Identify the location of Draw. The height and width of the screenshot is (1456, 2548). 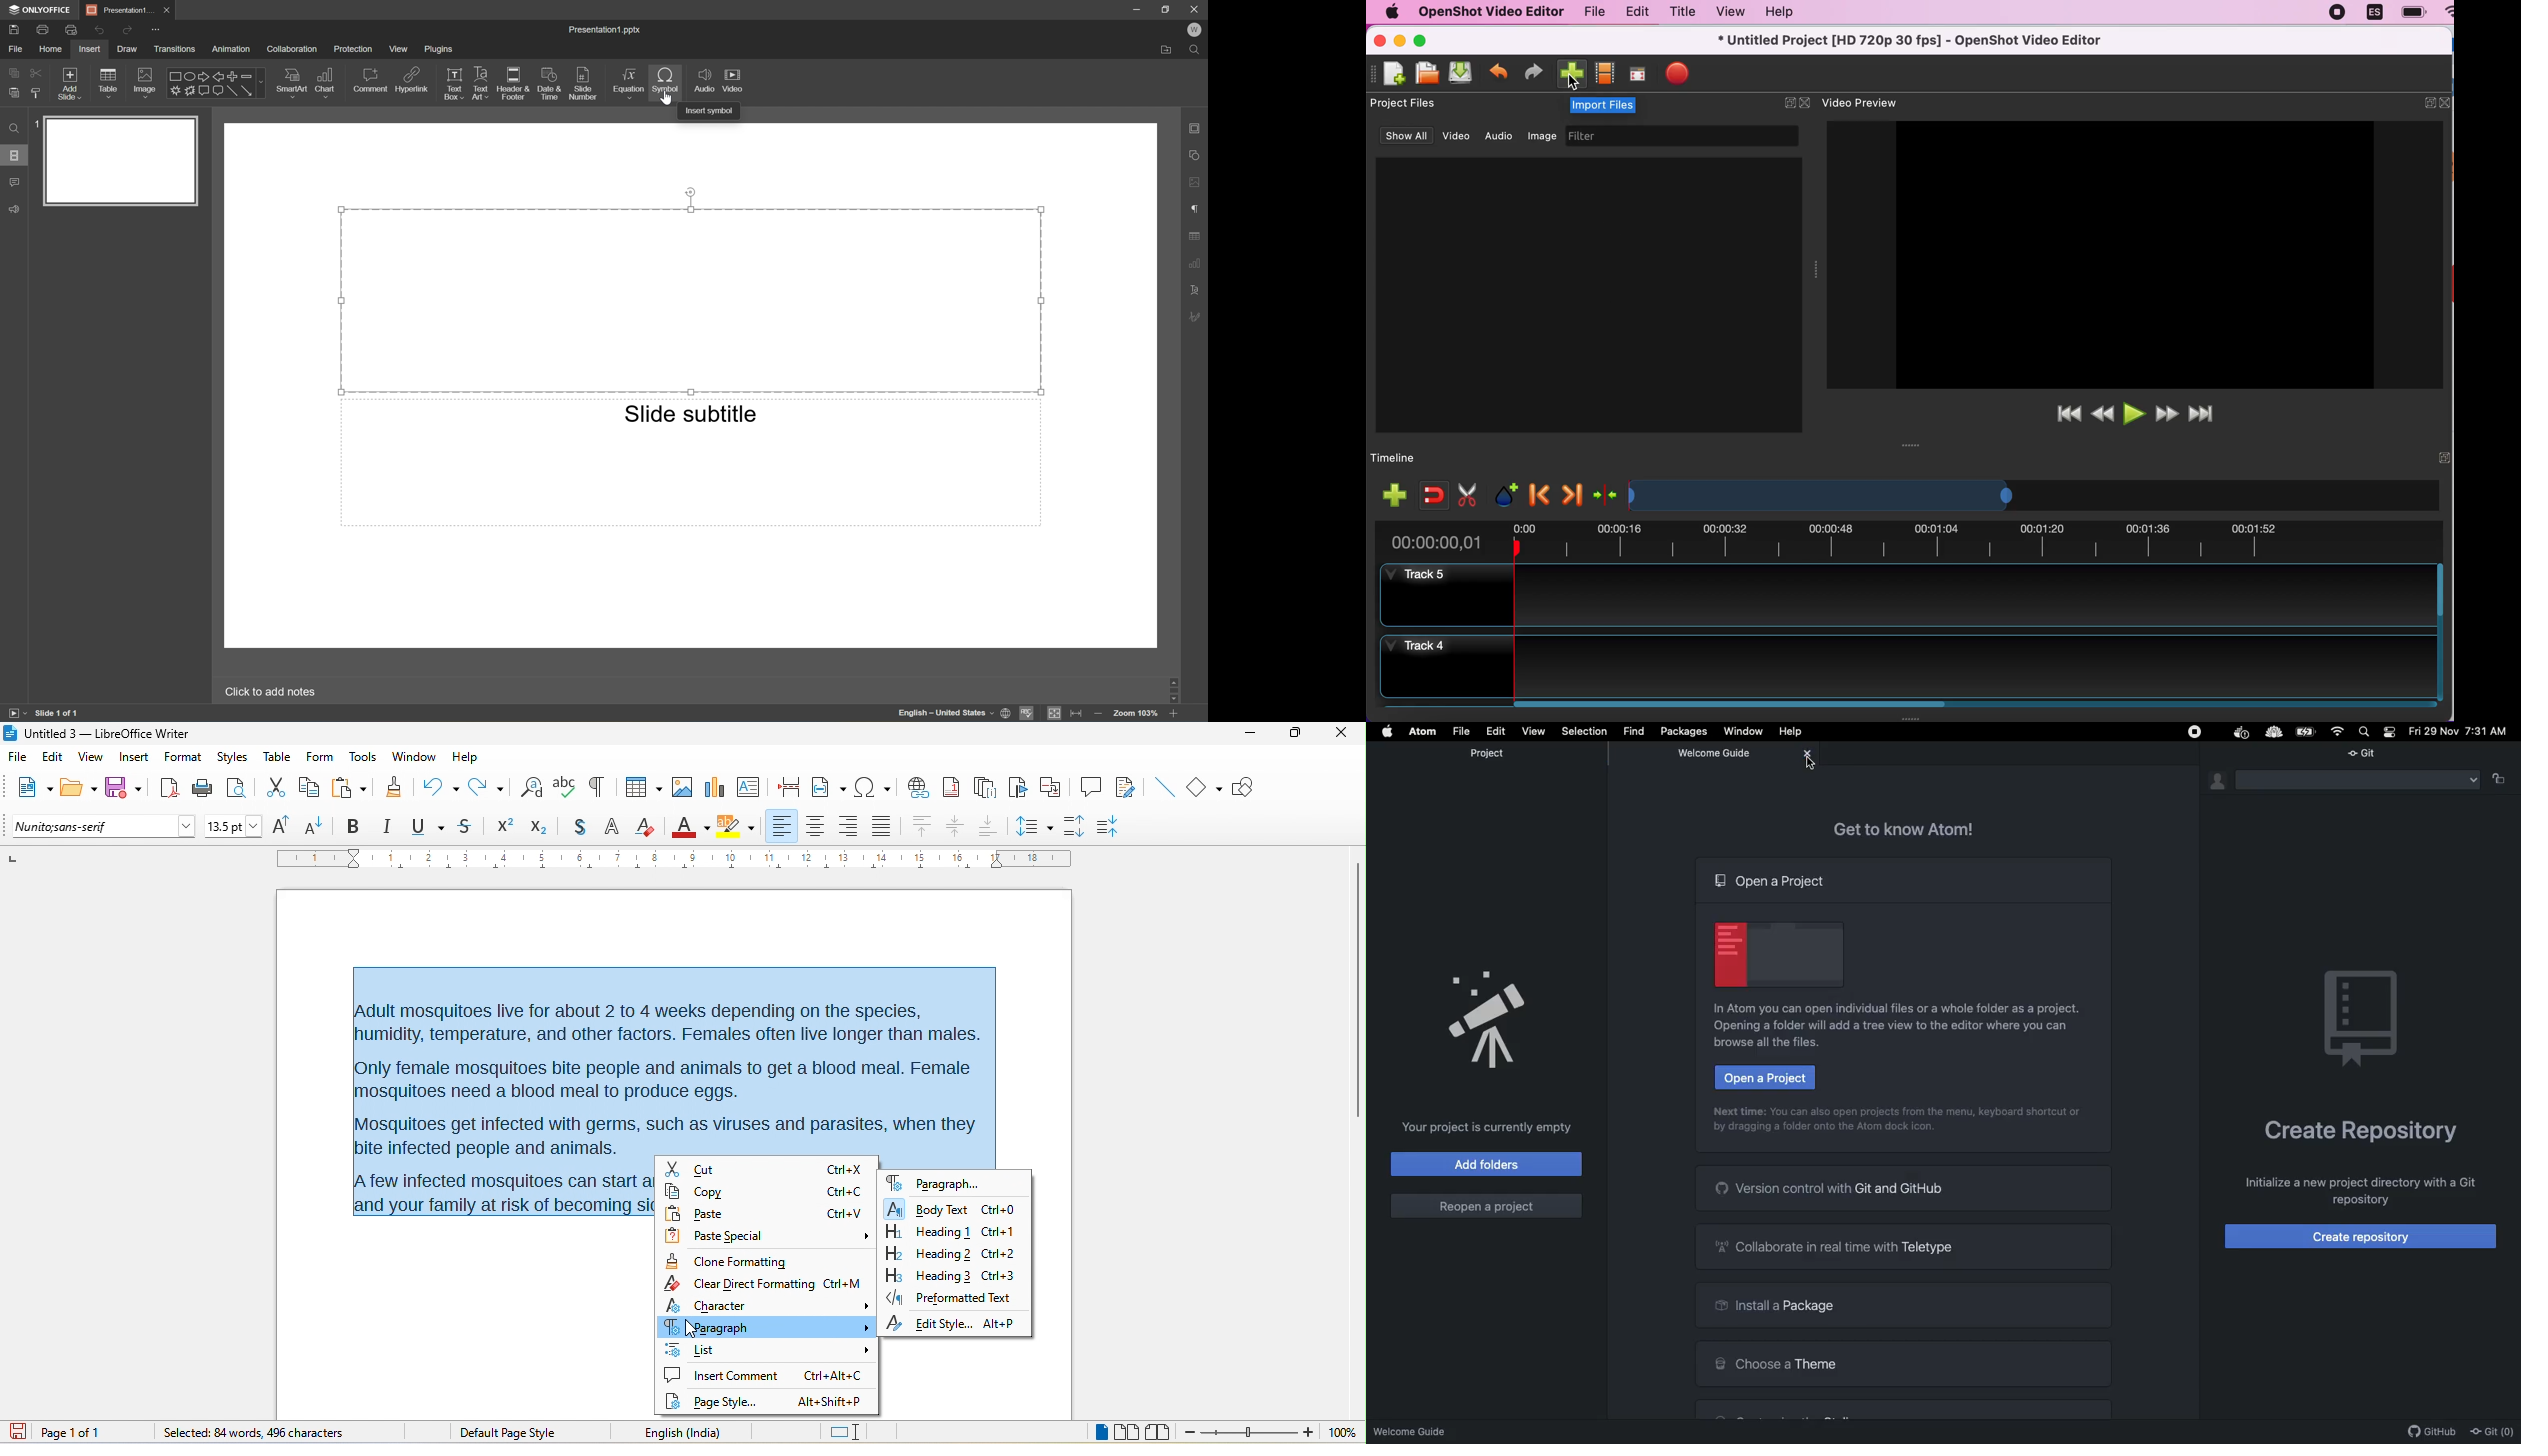
(128, 49).